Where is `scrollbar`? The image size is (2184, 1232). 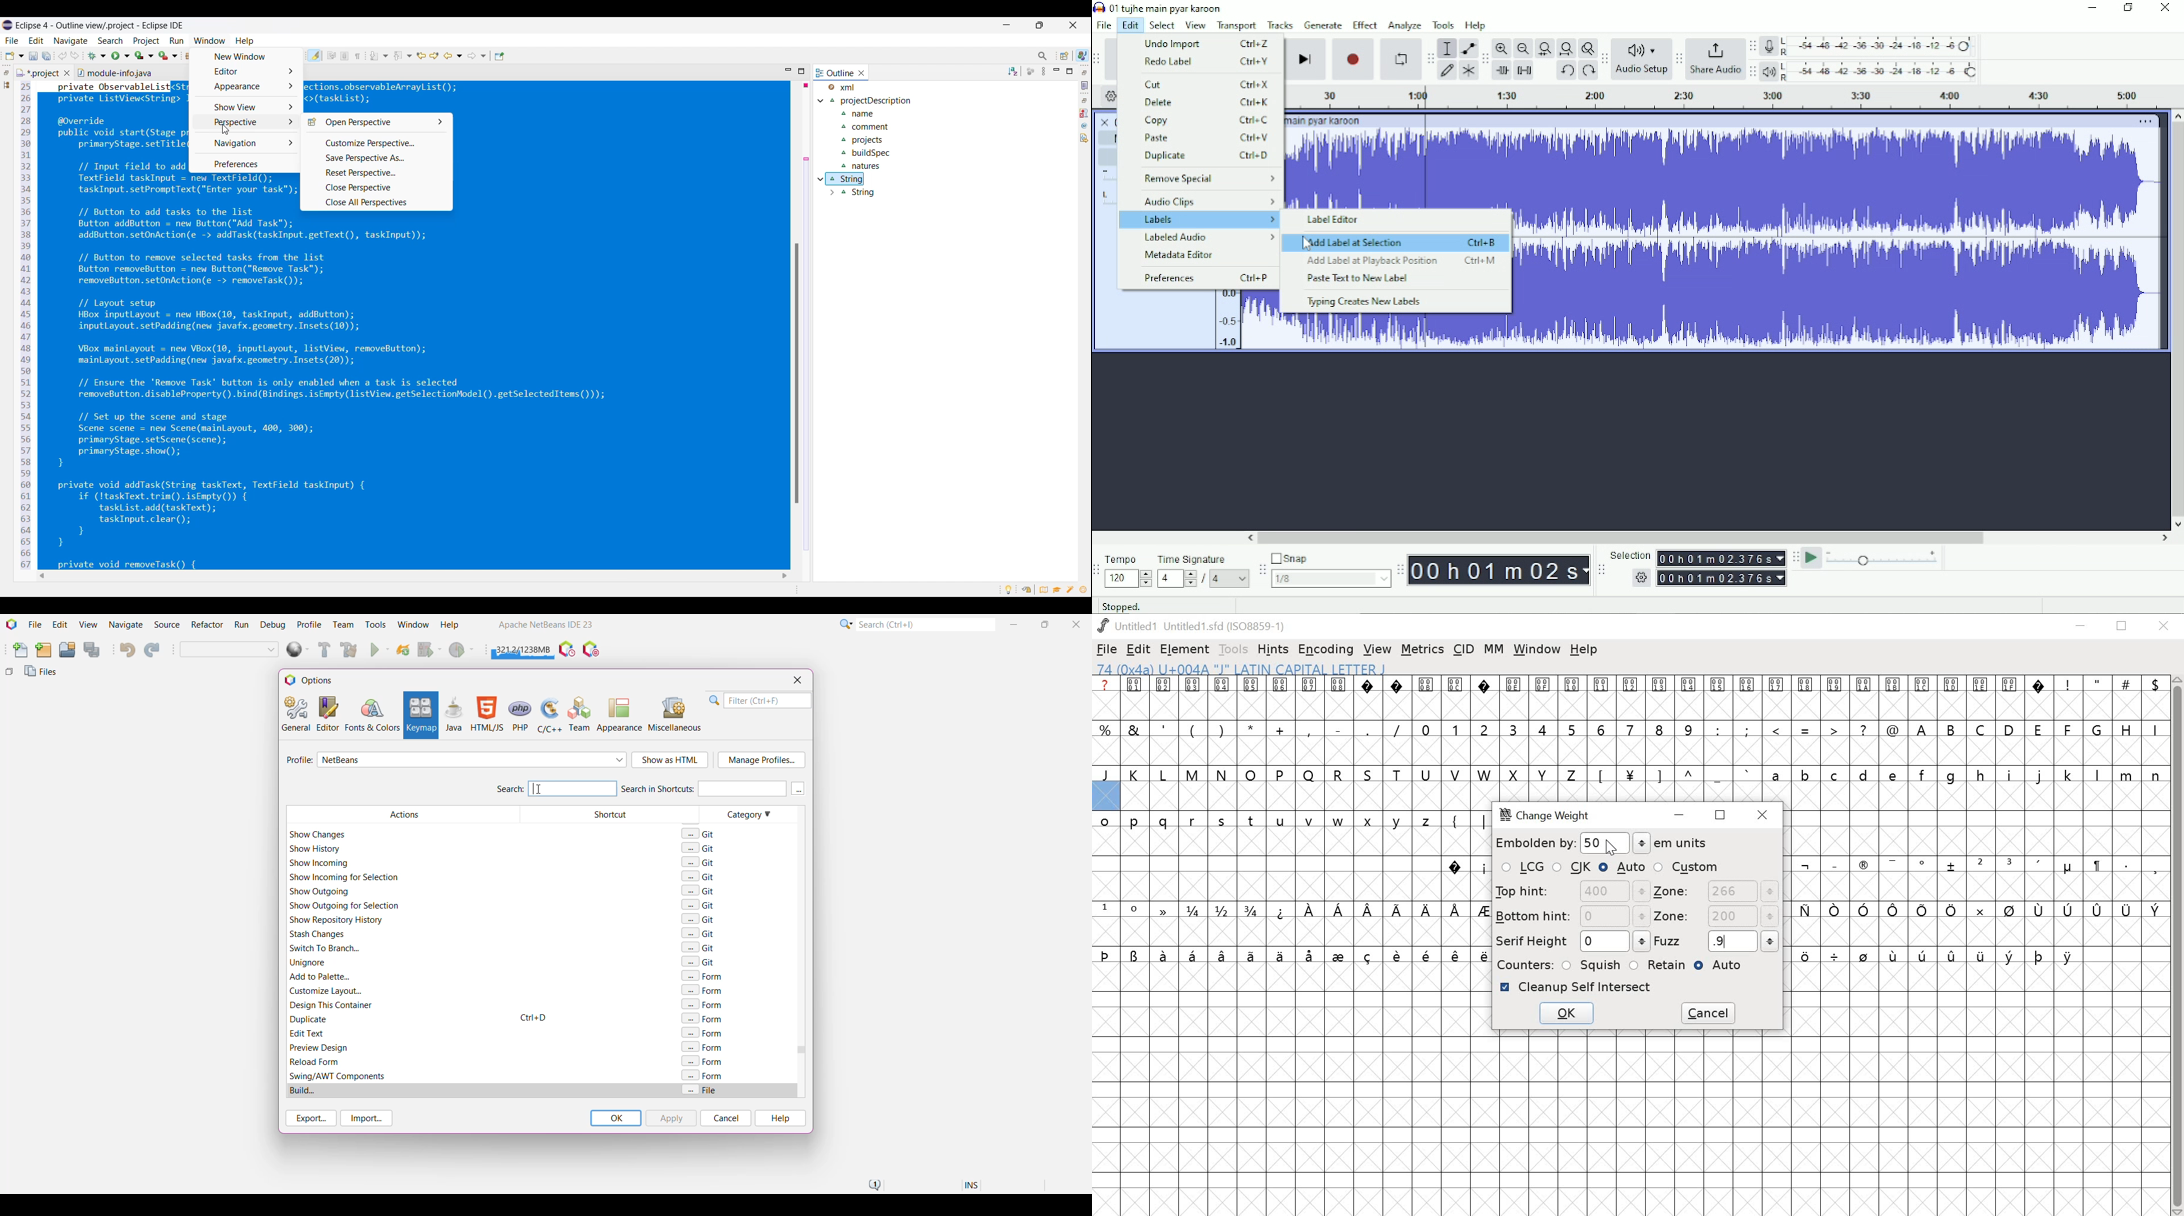
scrollbar is located at coordinates (2177, 946).